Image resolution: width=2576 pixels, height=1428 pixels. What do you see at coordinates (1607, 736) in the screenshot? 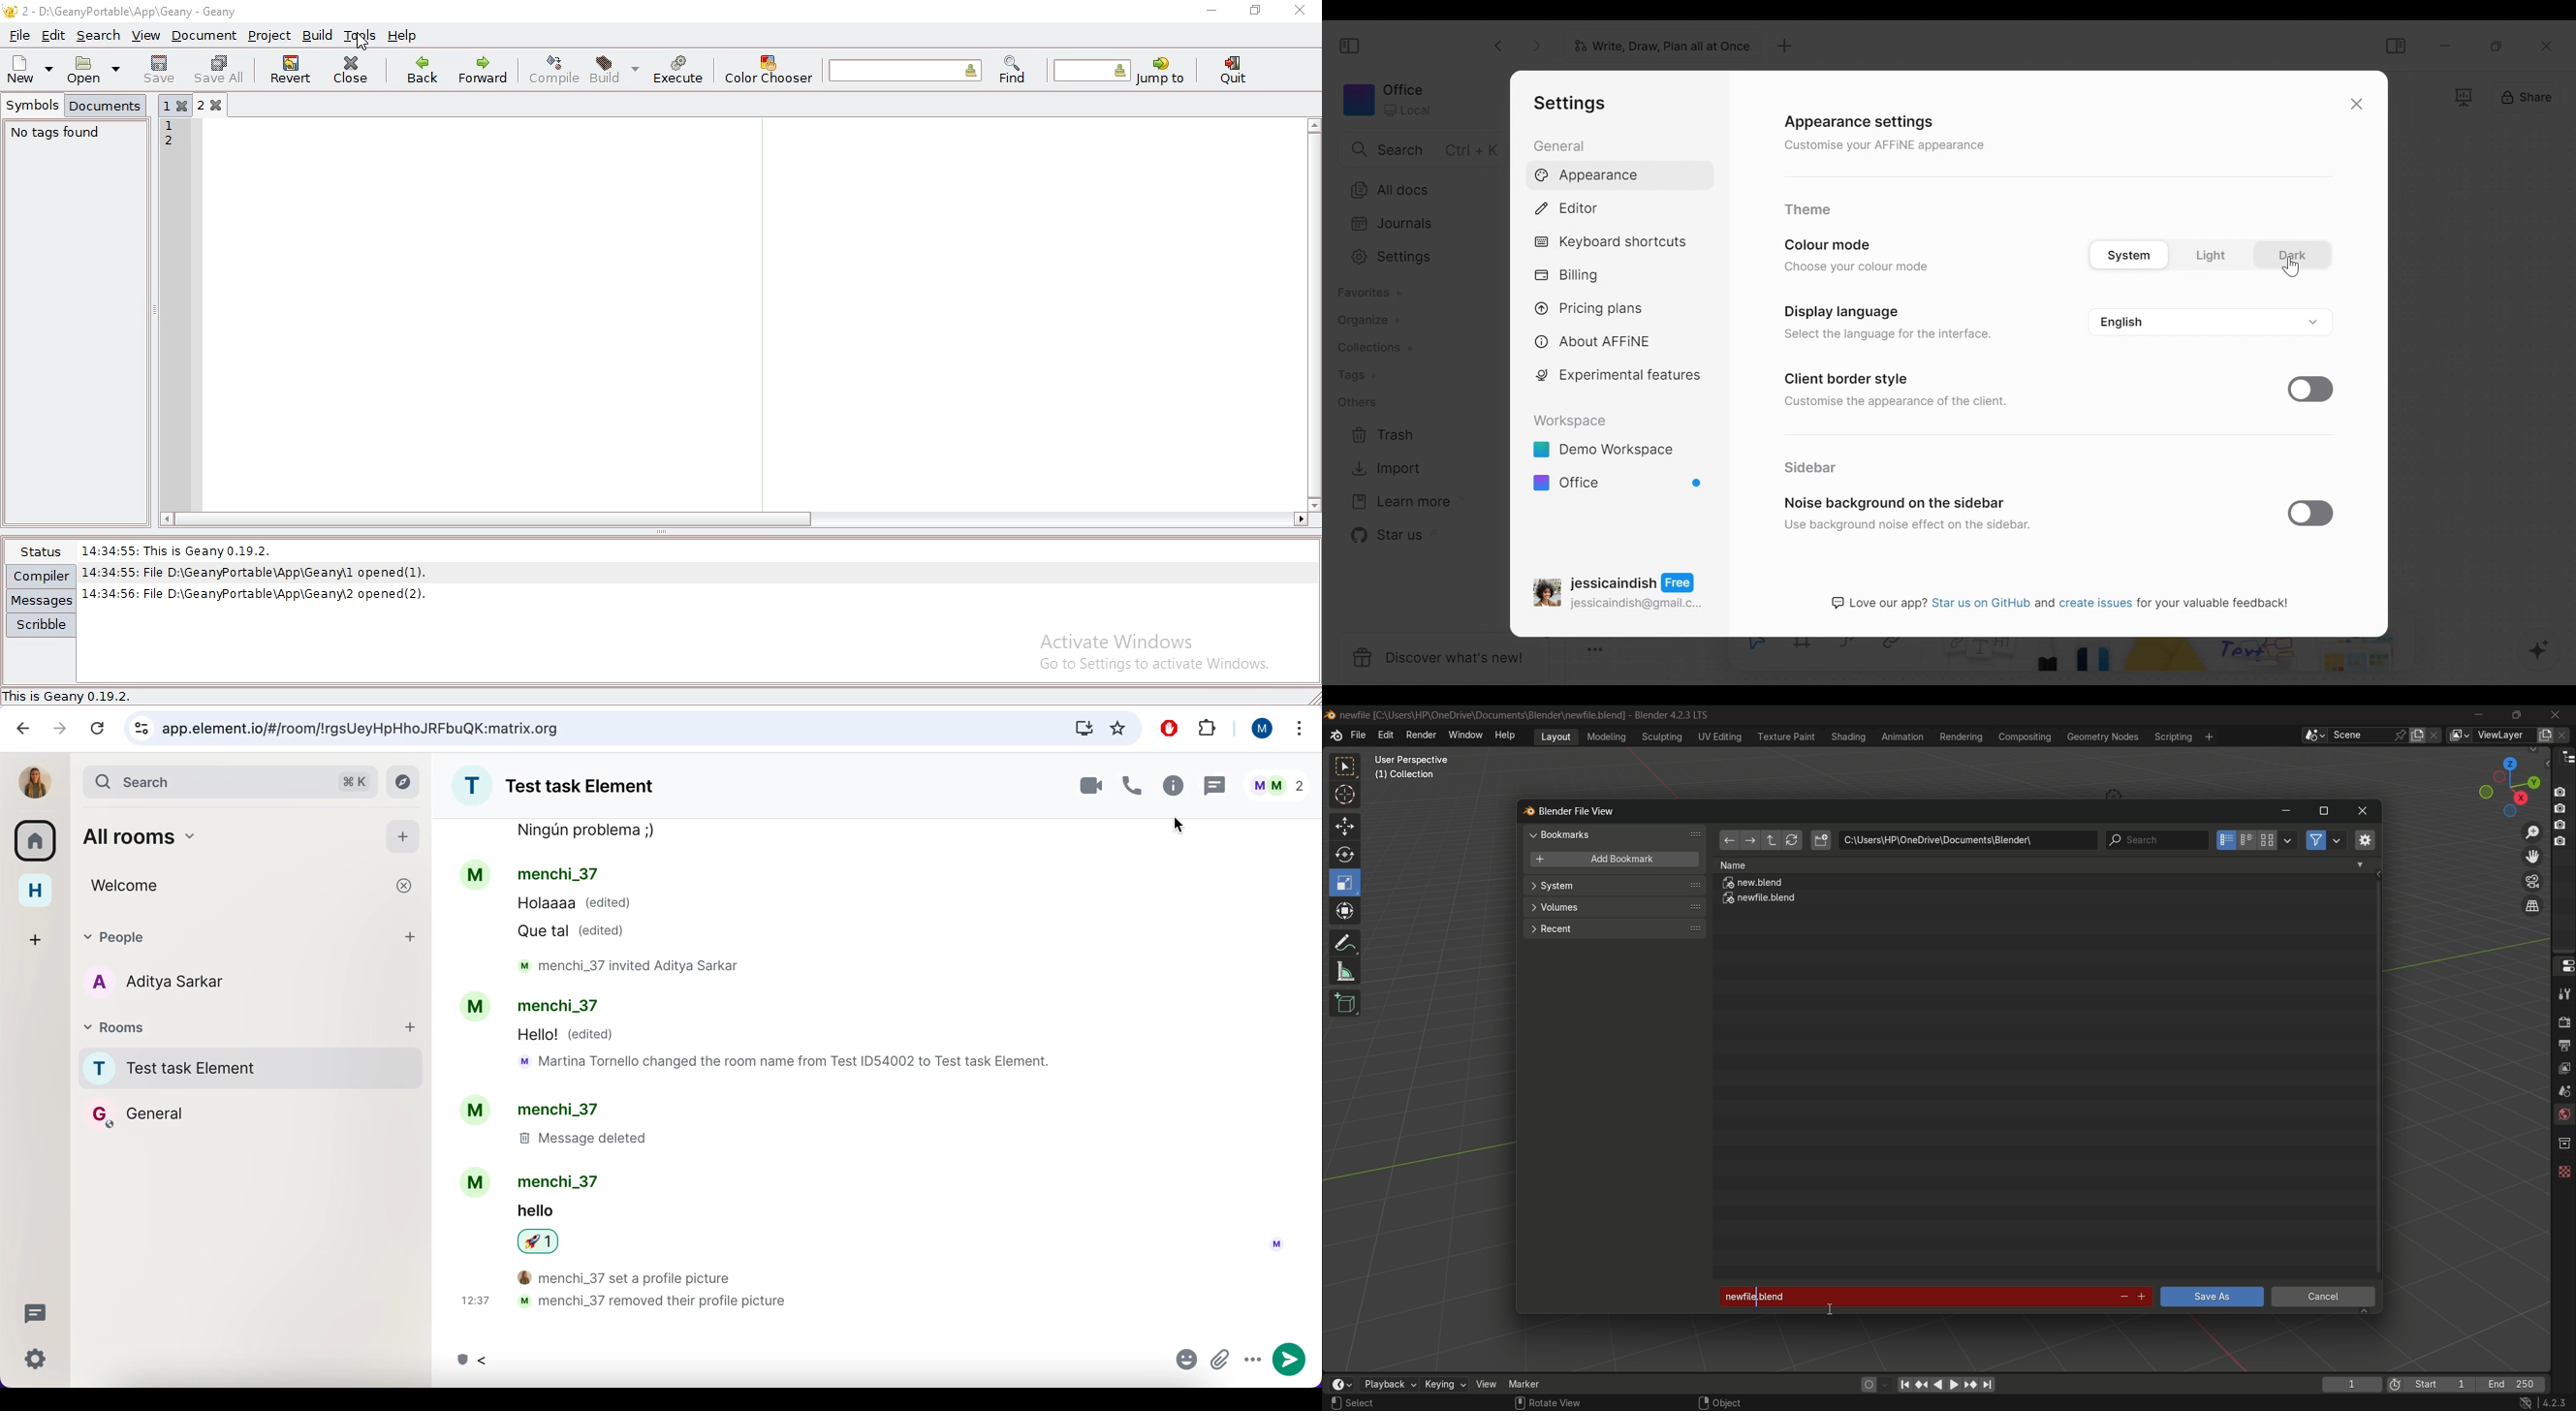
I see `modeling menu` at bounding box center [1607, 736].